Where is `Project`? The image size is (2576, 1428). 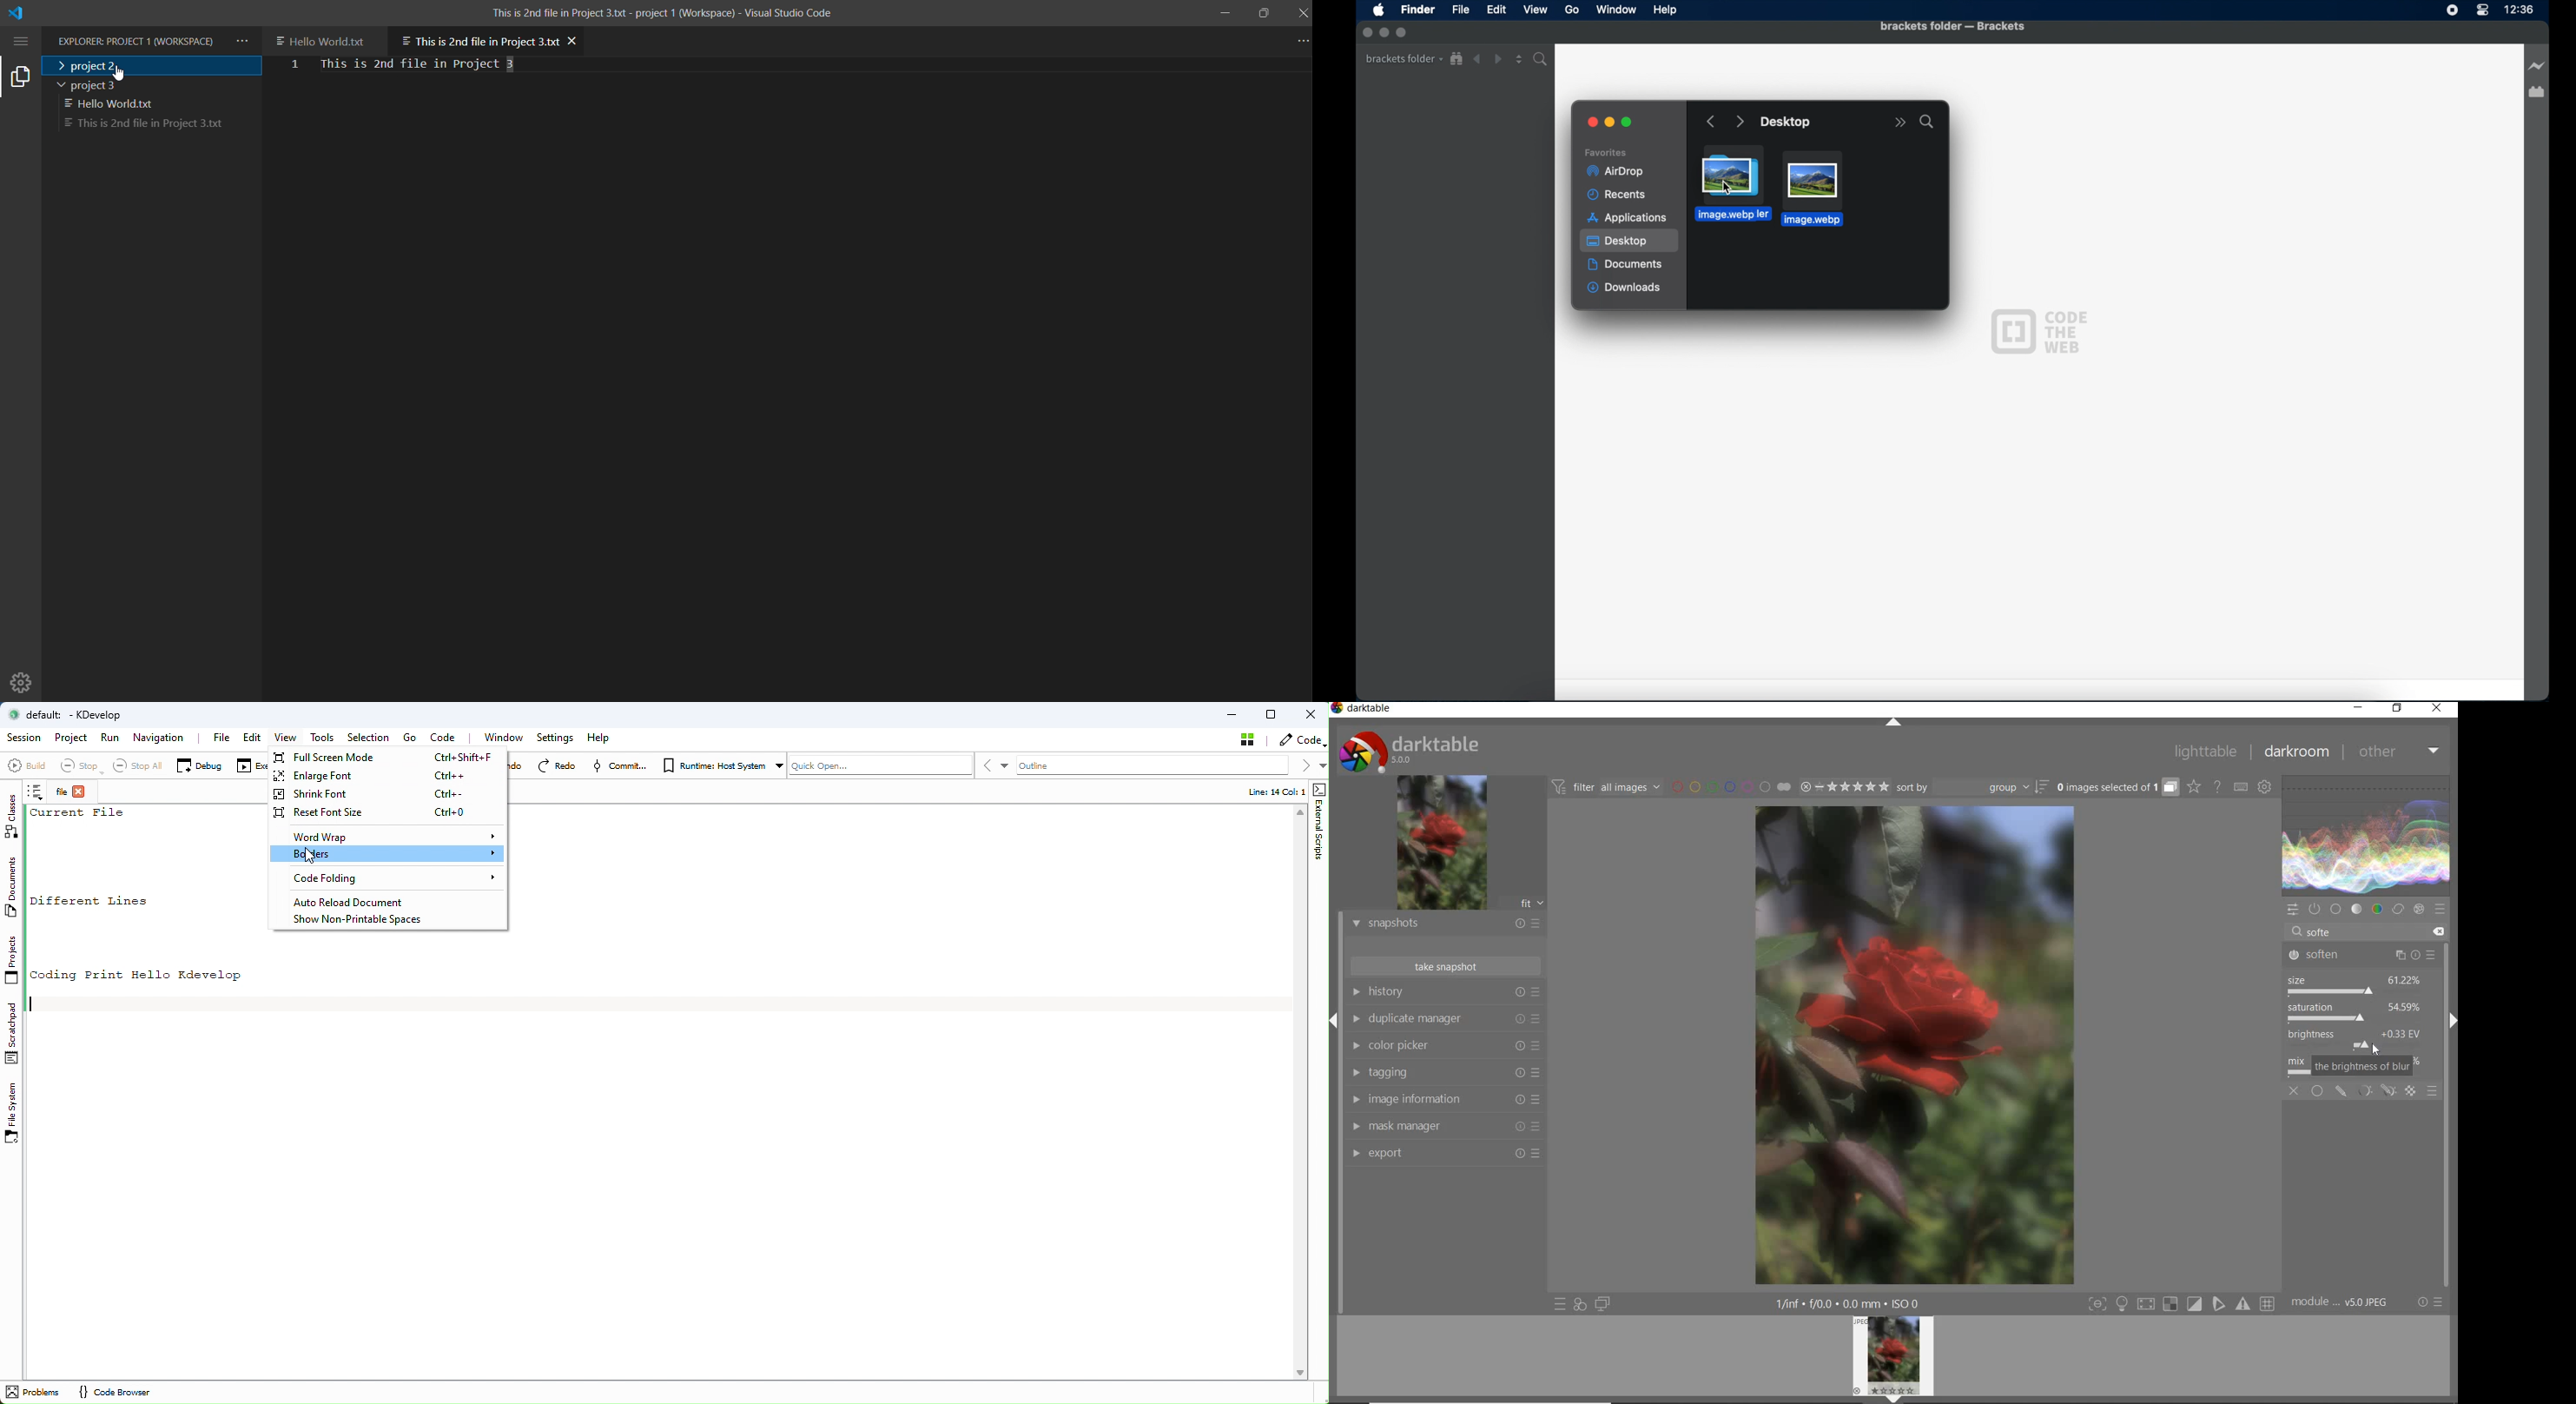 Project is located at coordinates (71, 739).